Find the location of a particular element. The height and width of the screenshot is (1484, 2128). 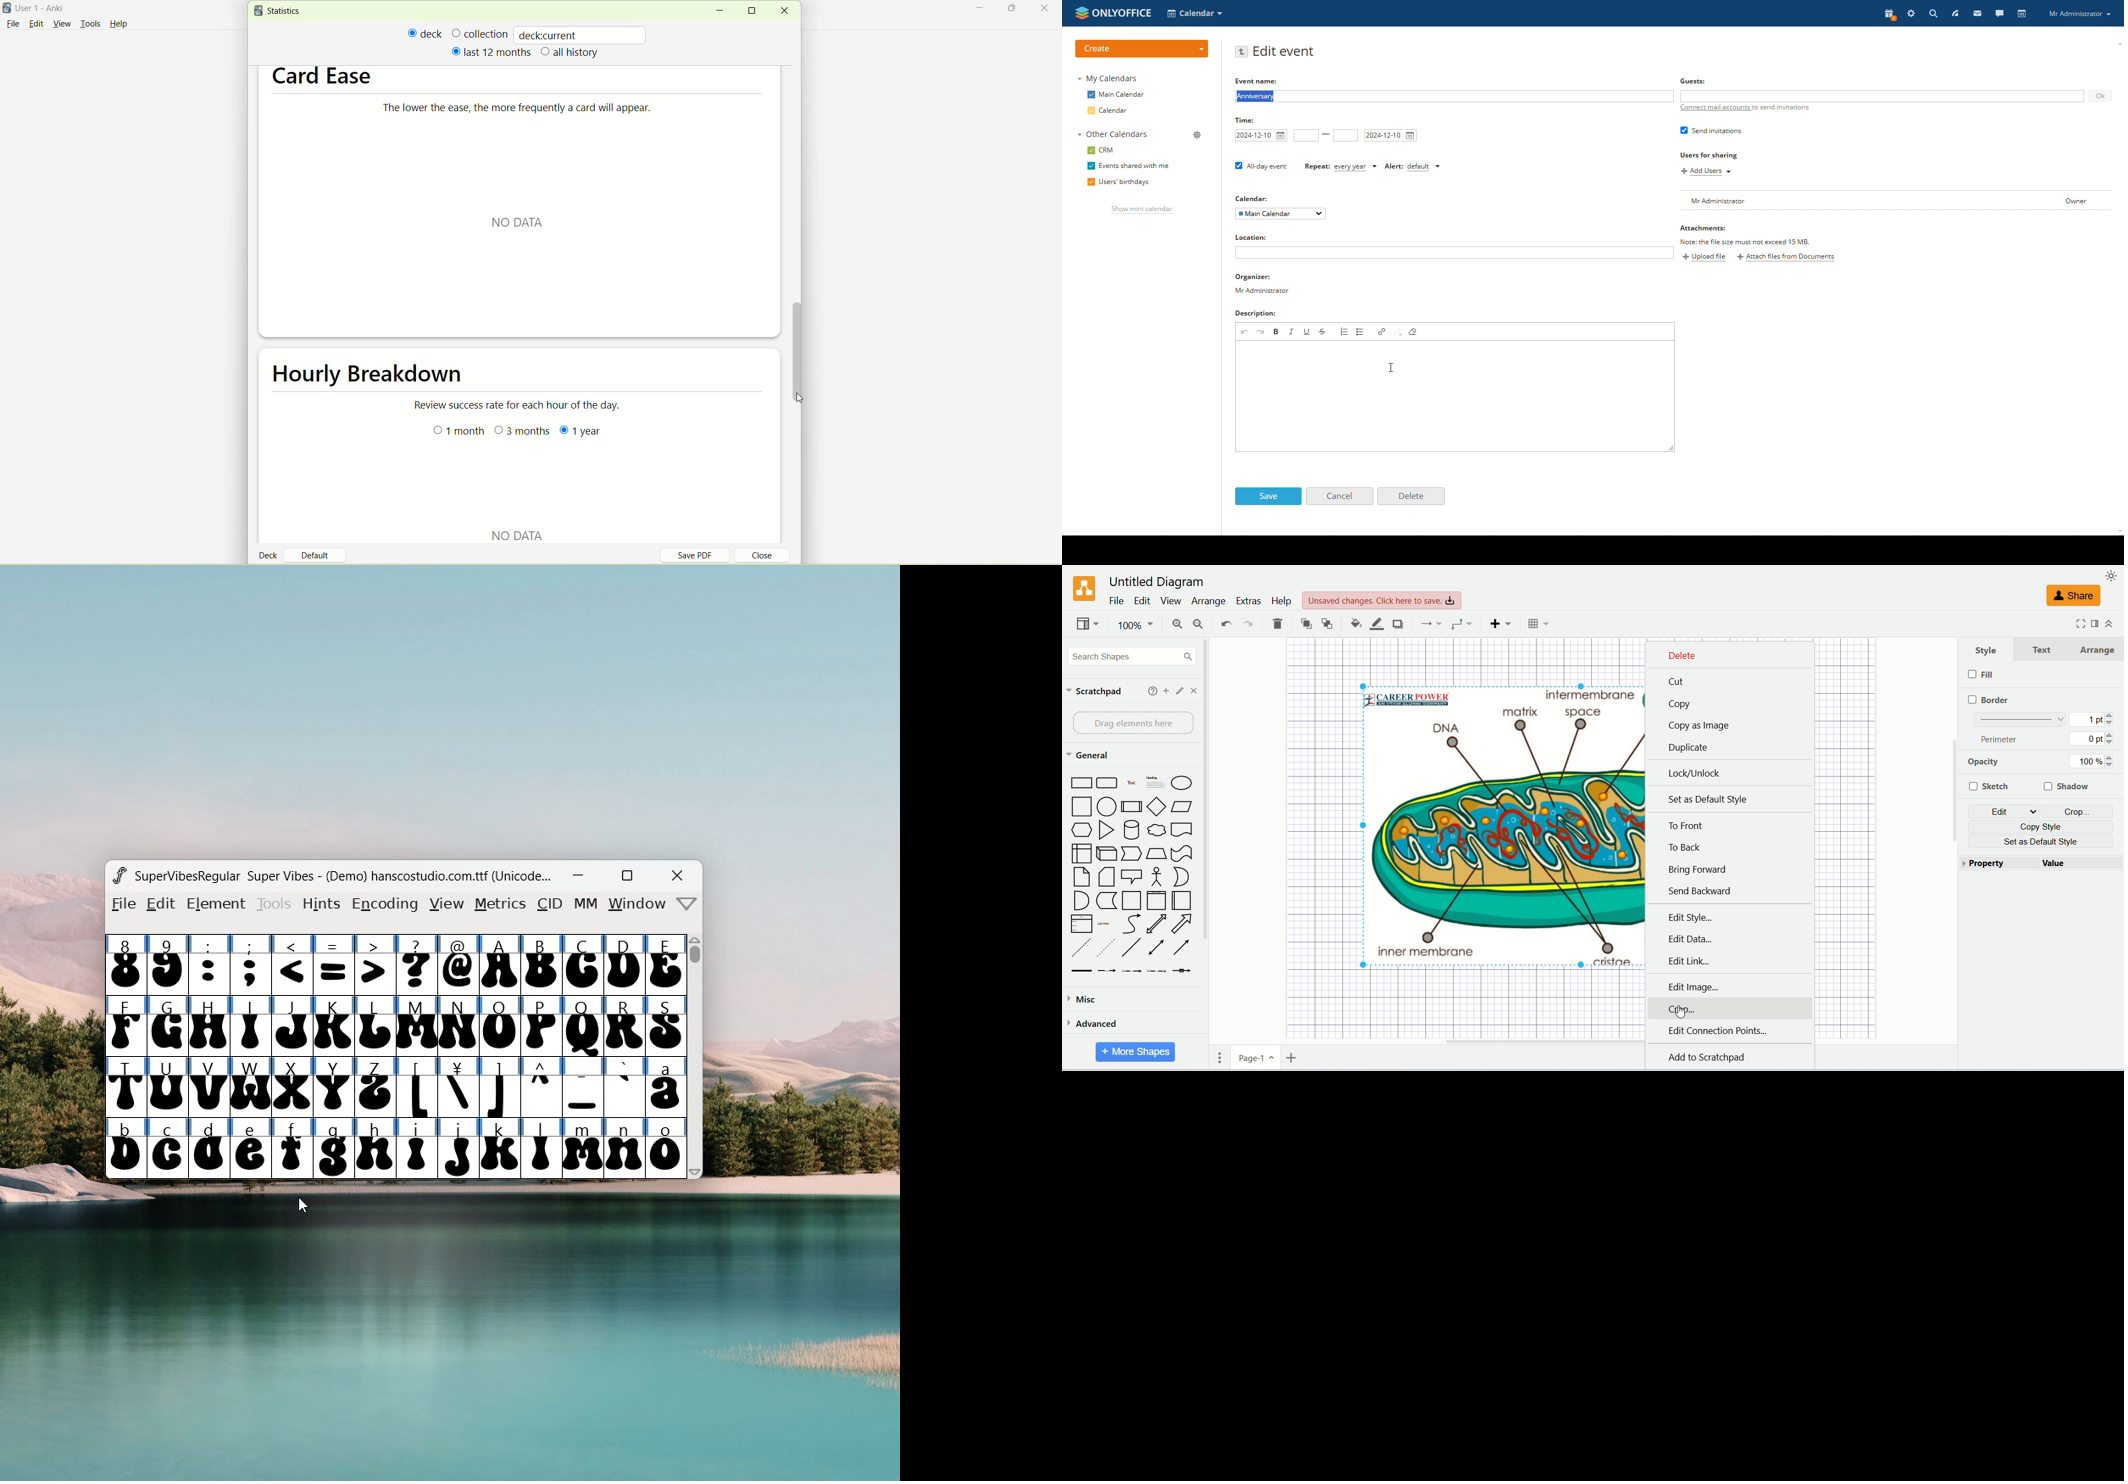

3 months is located at coordinates (522, 433).